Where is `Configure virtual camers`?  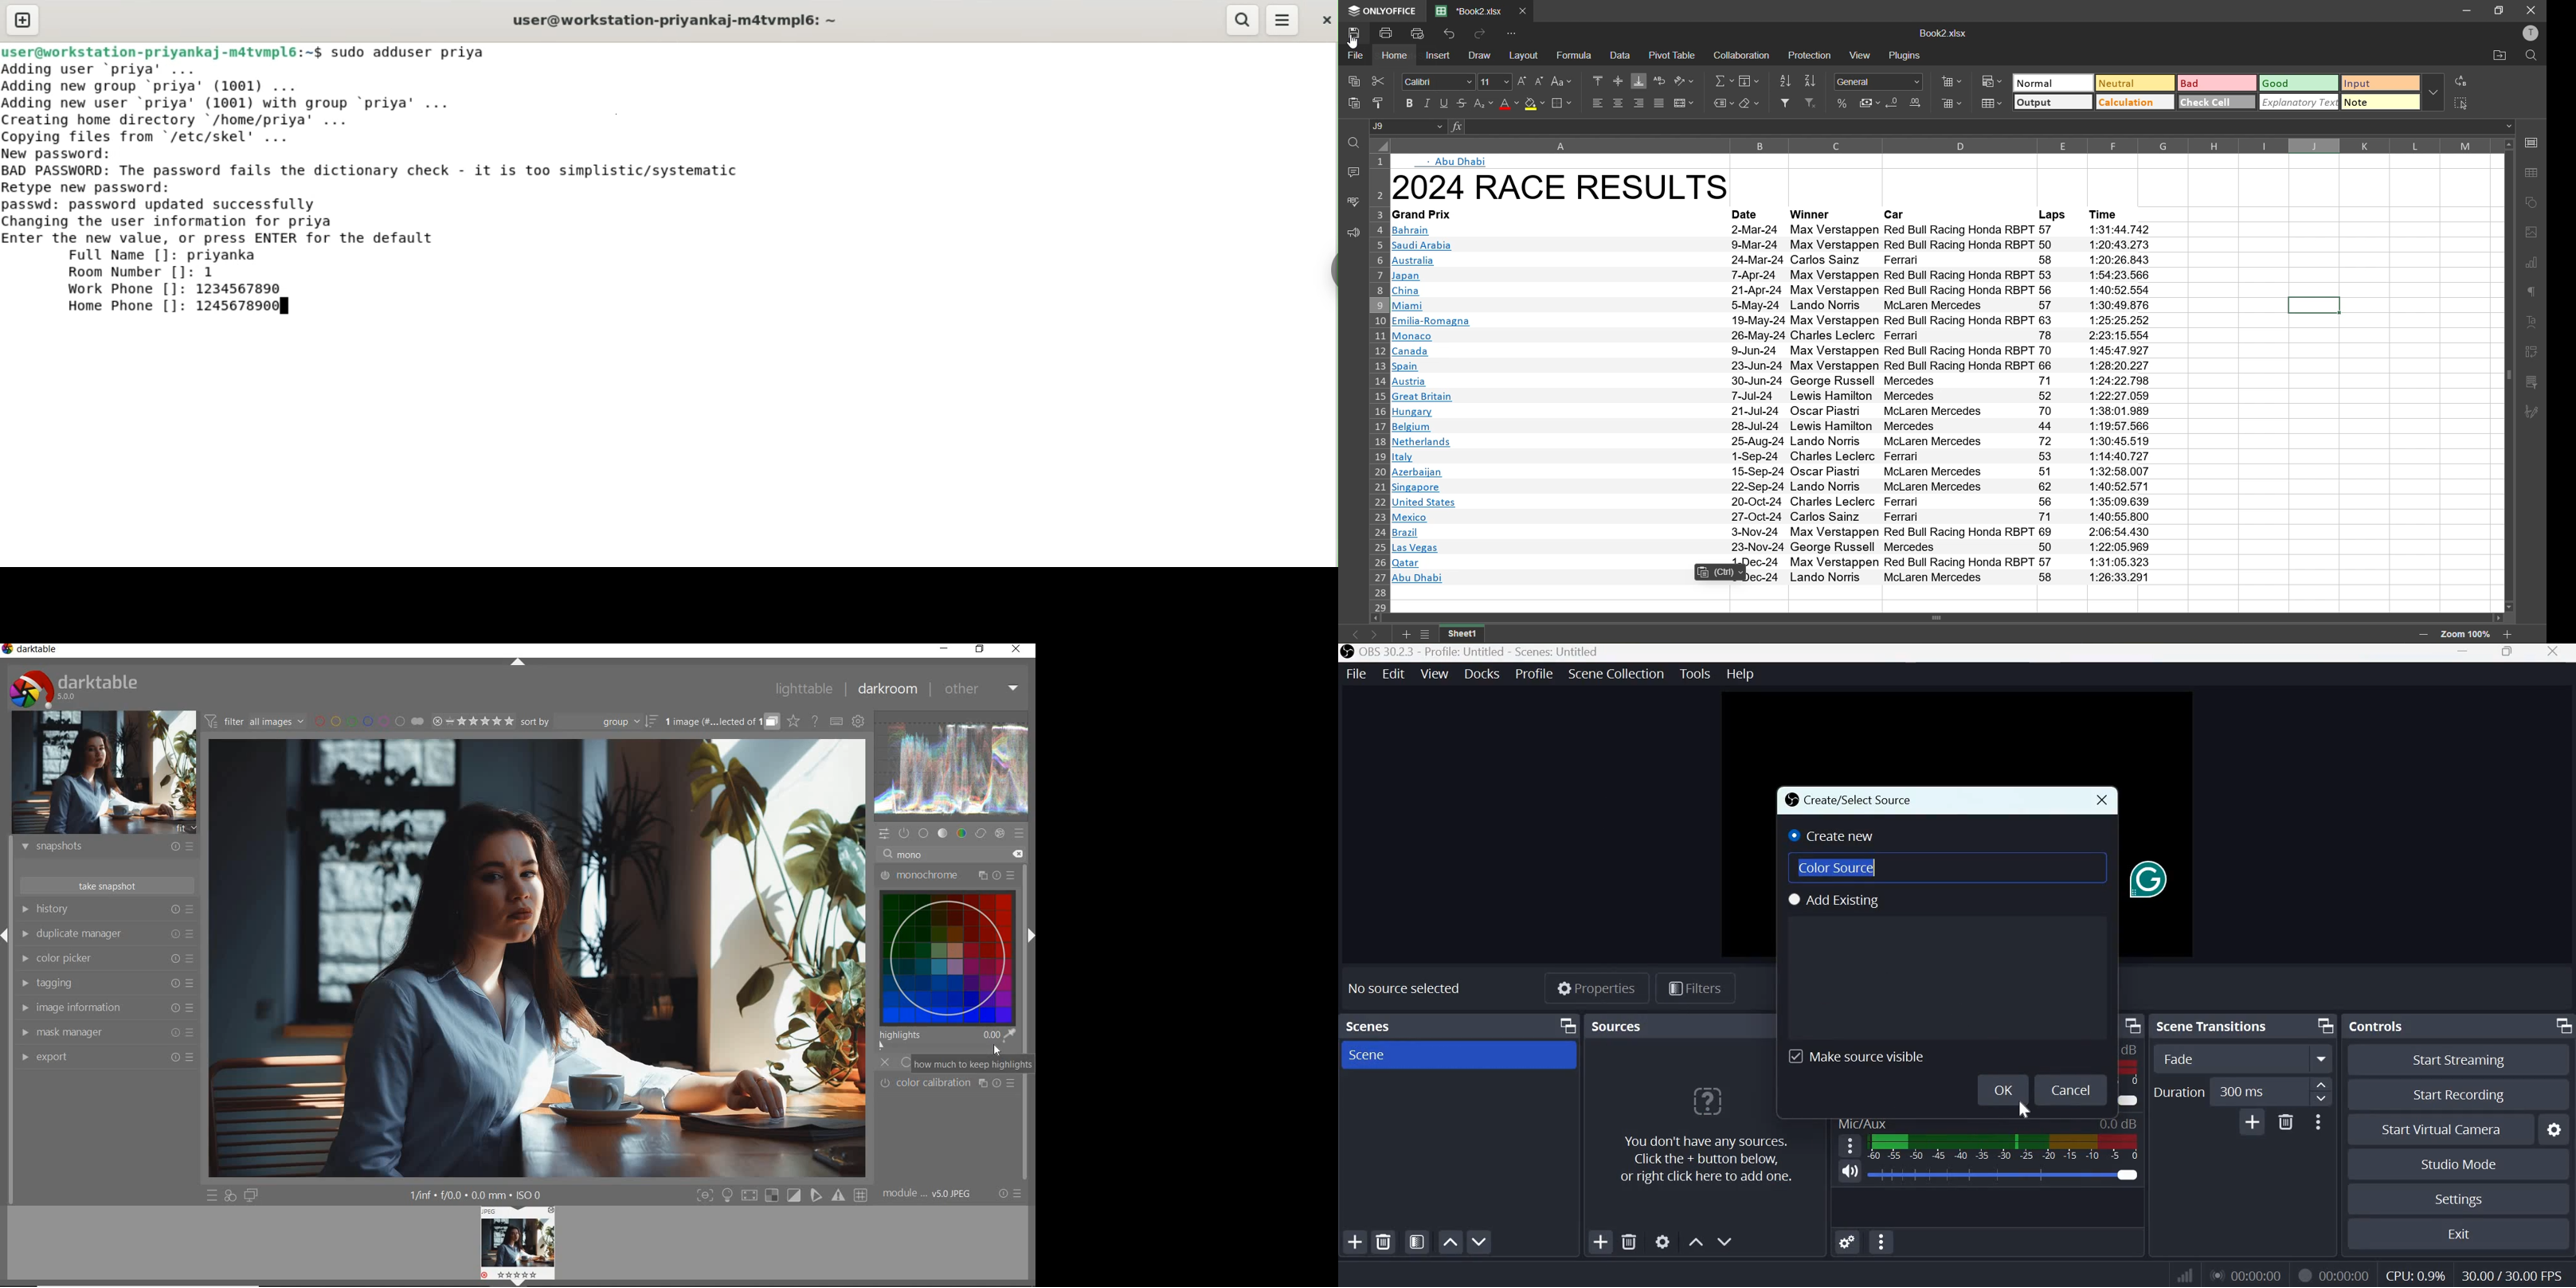 Configure virtual camers is located at coordinates (2556, 1130).